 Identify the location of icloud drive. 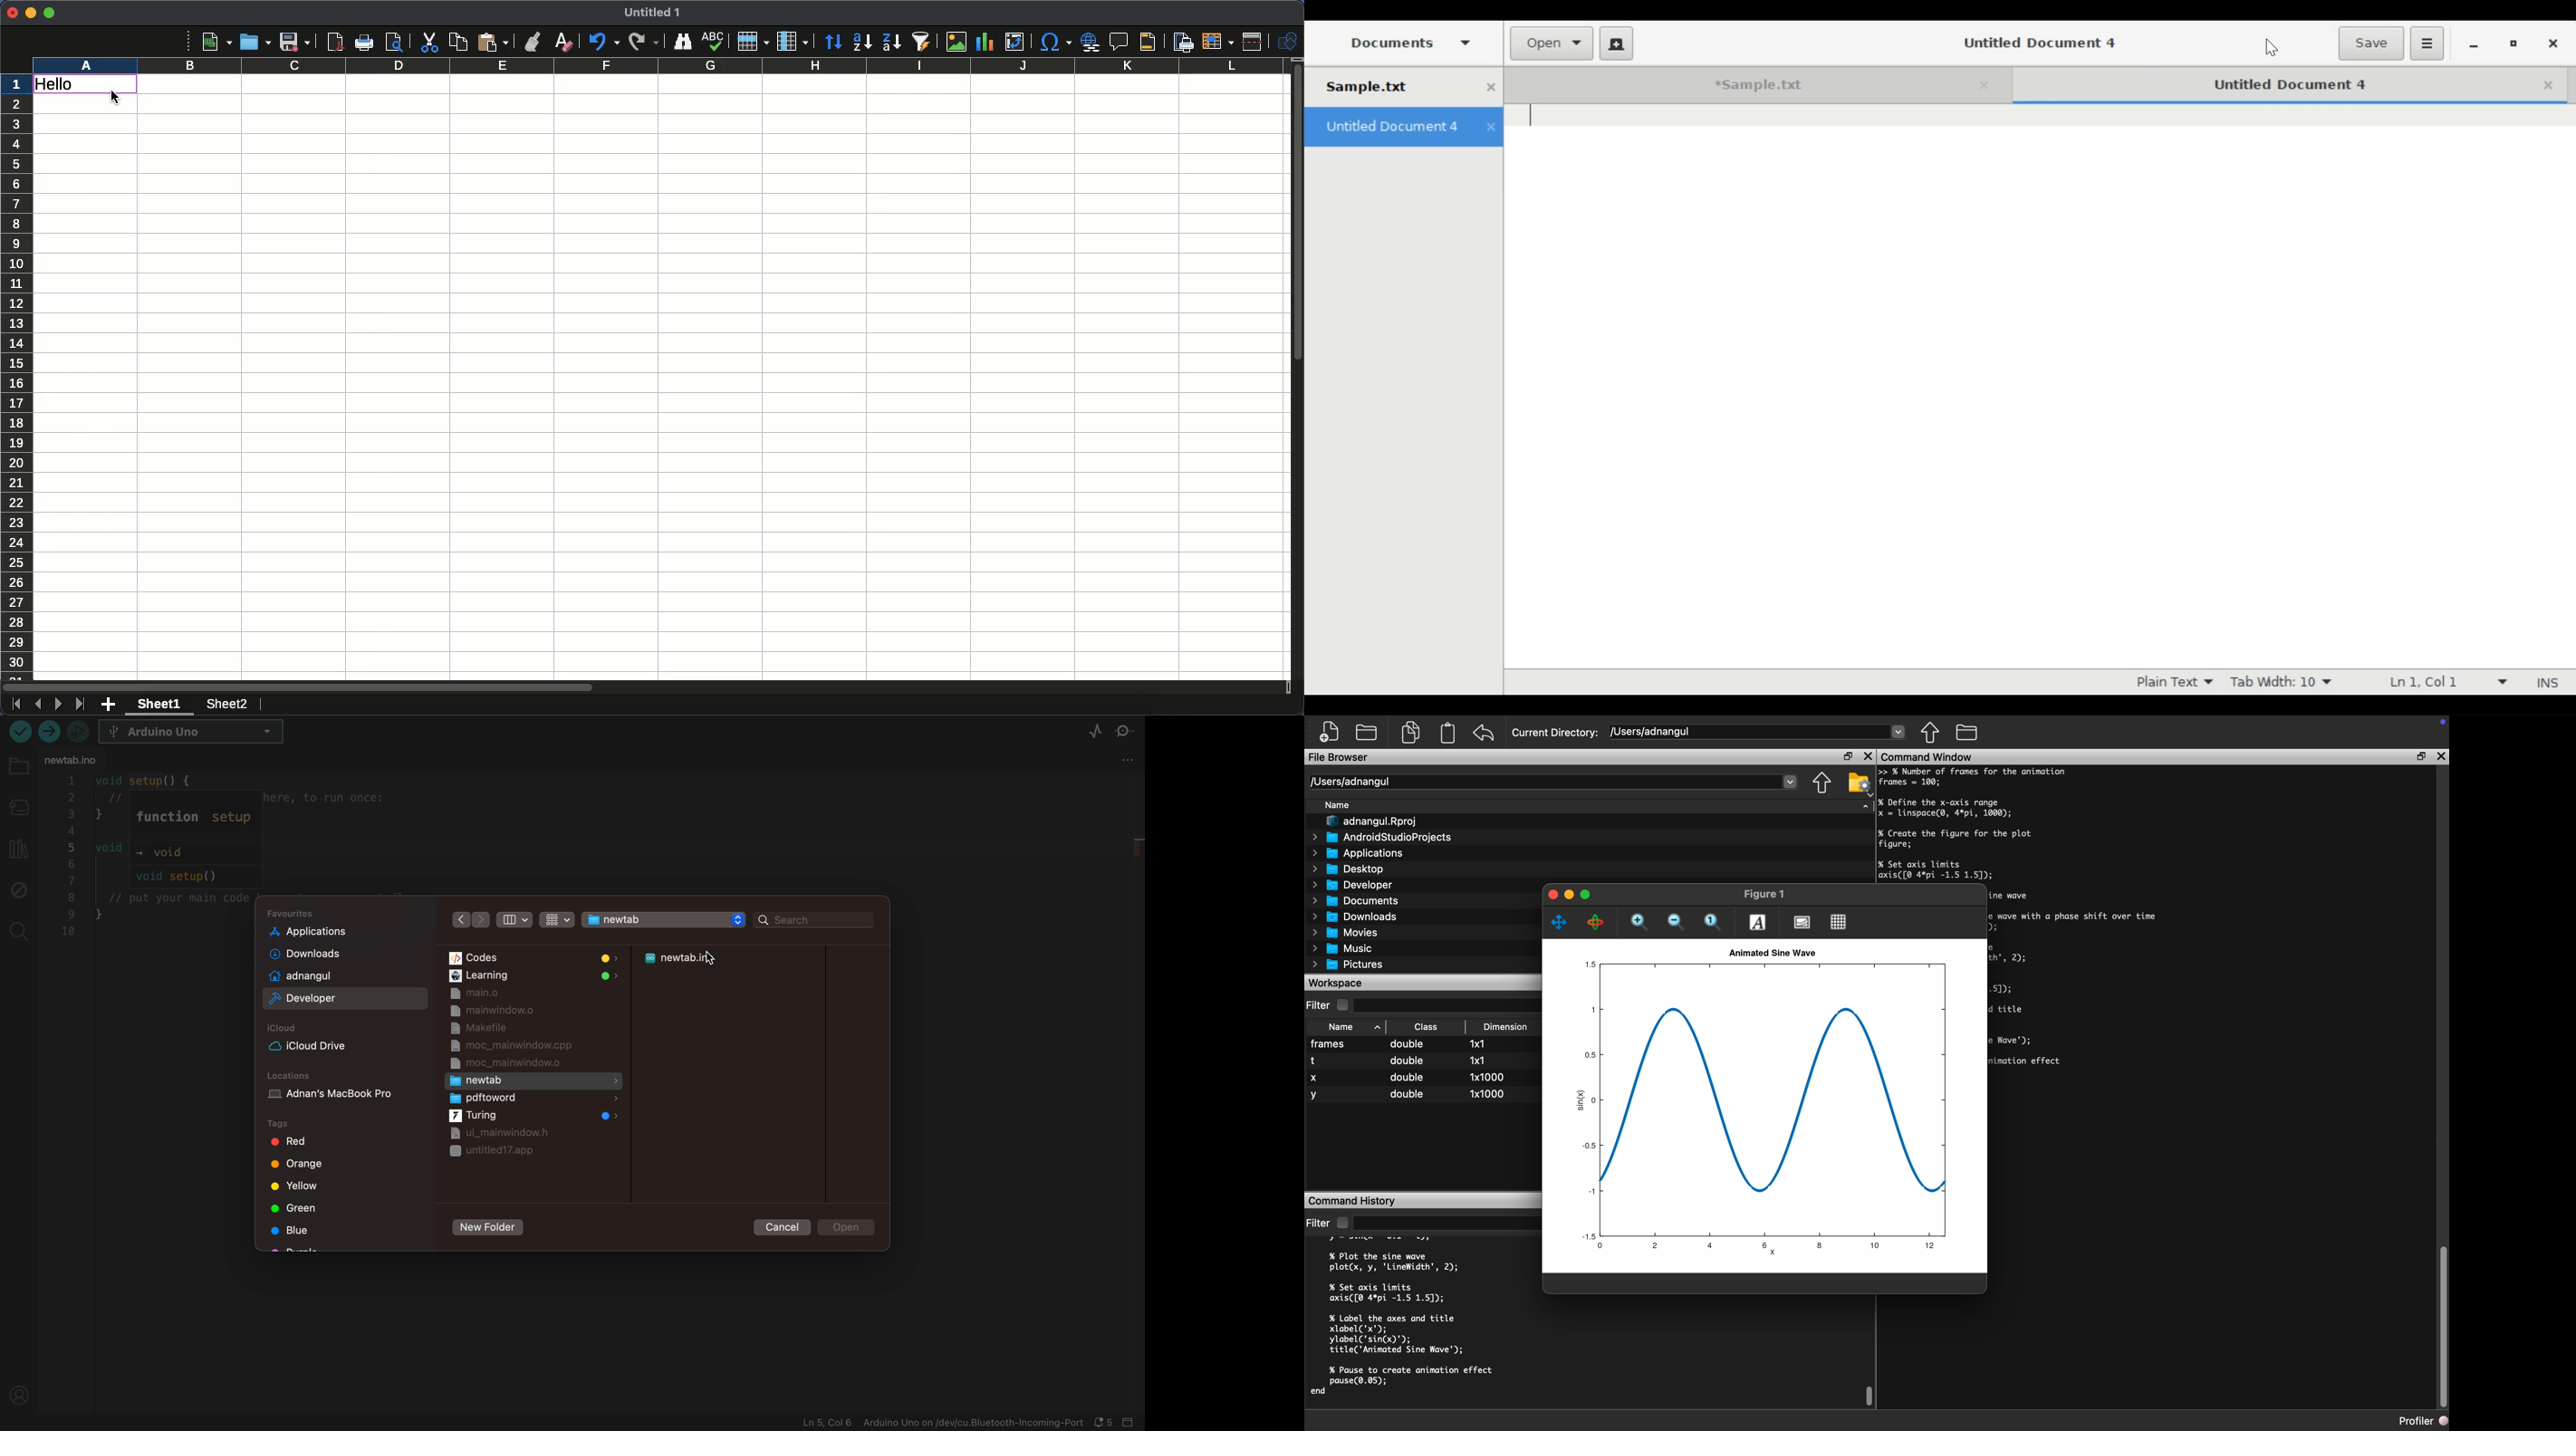
(325, 1046).